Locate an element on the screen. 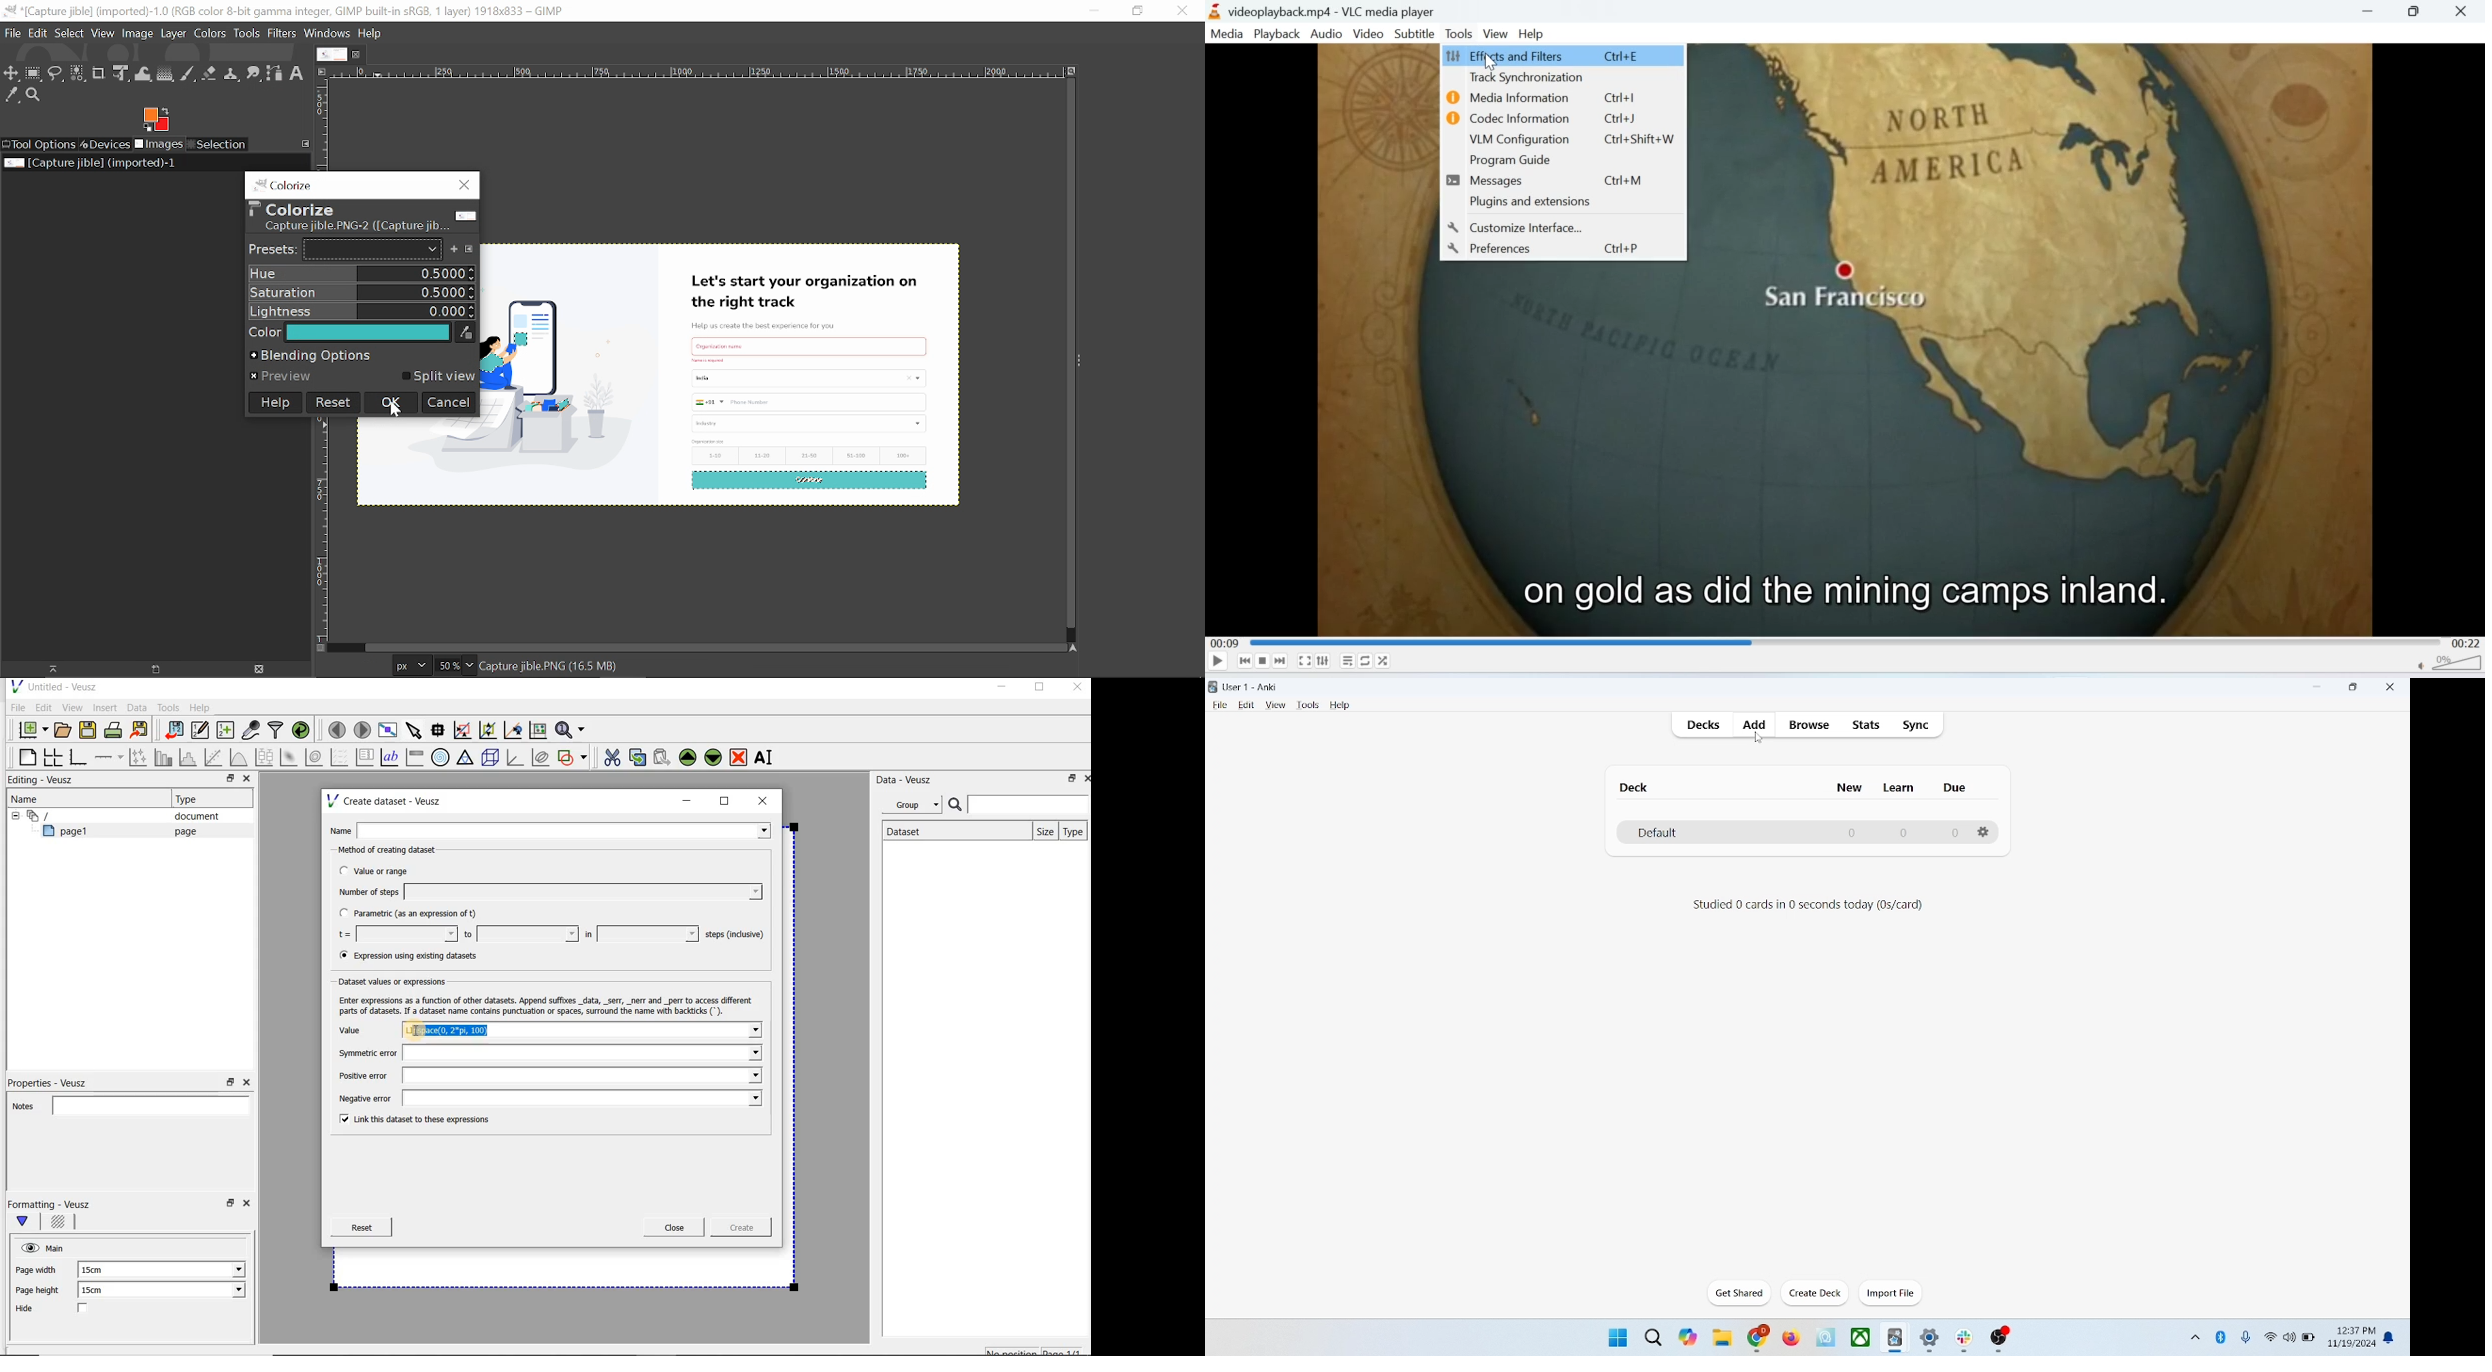 This screenshot has height=1372, width=2492. wifi is located at coordinates (2270, 1336).